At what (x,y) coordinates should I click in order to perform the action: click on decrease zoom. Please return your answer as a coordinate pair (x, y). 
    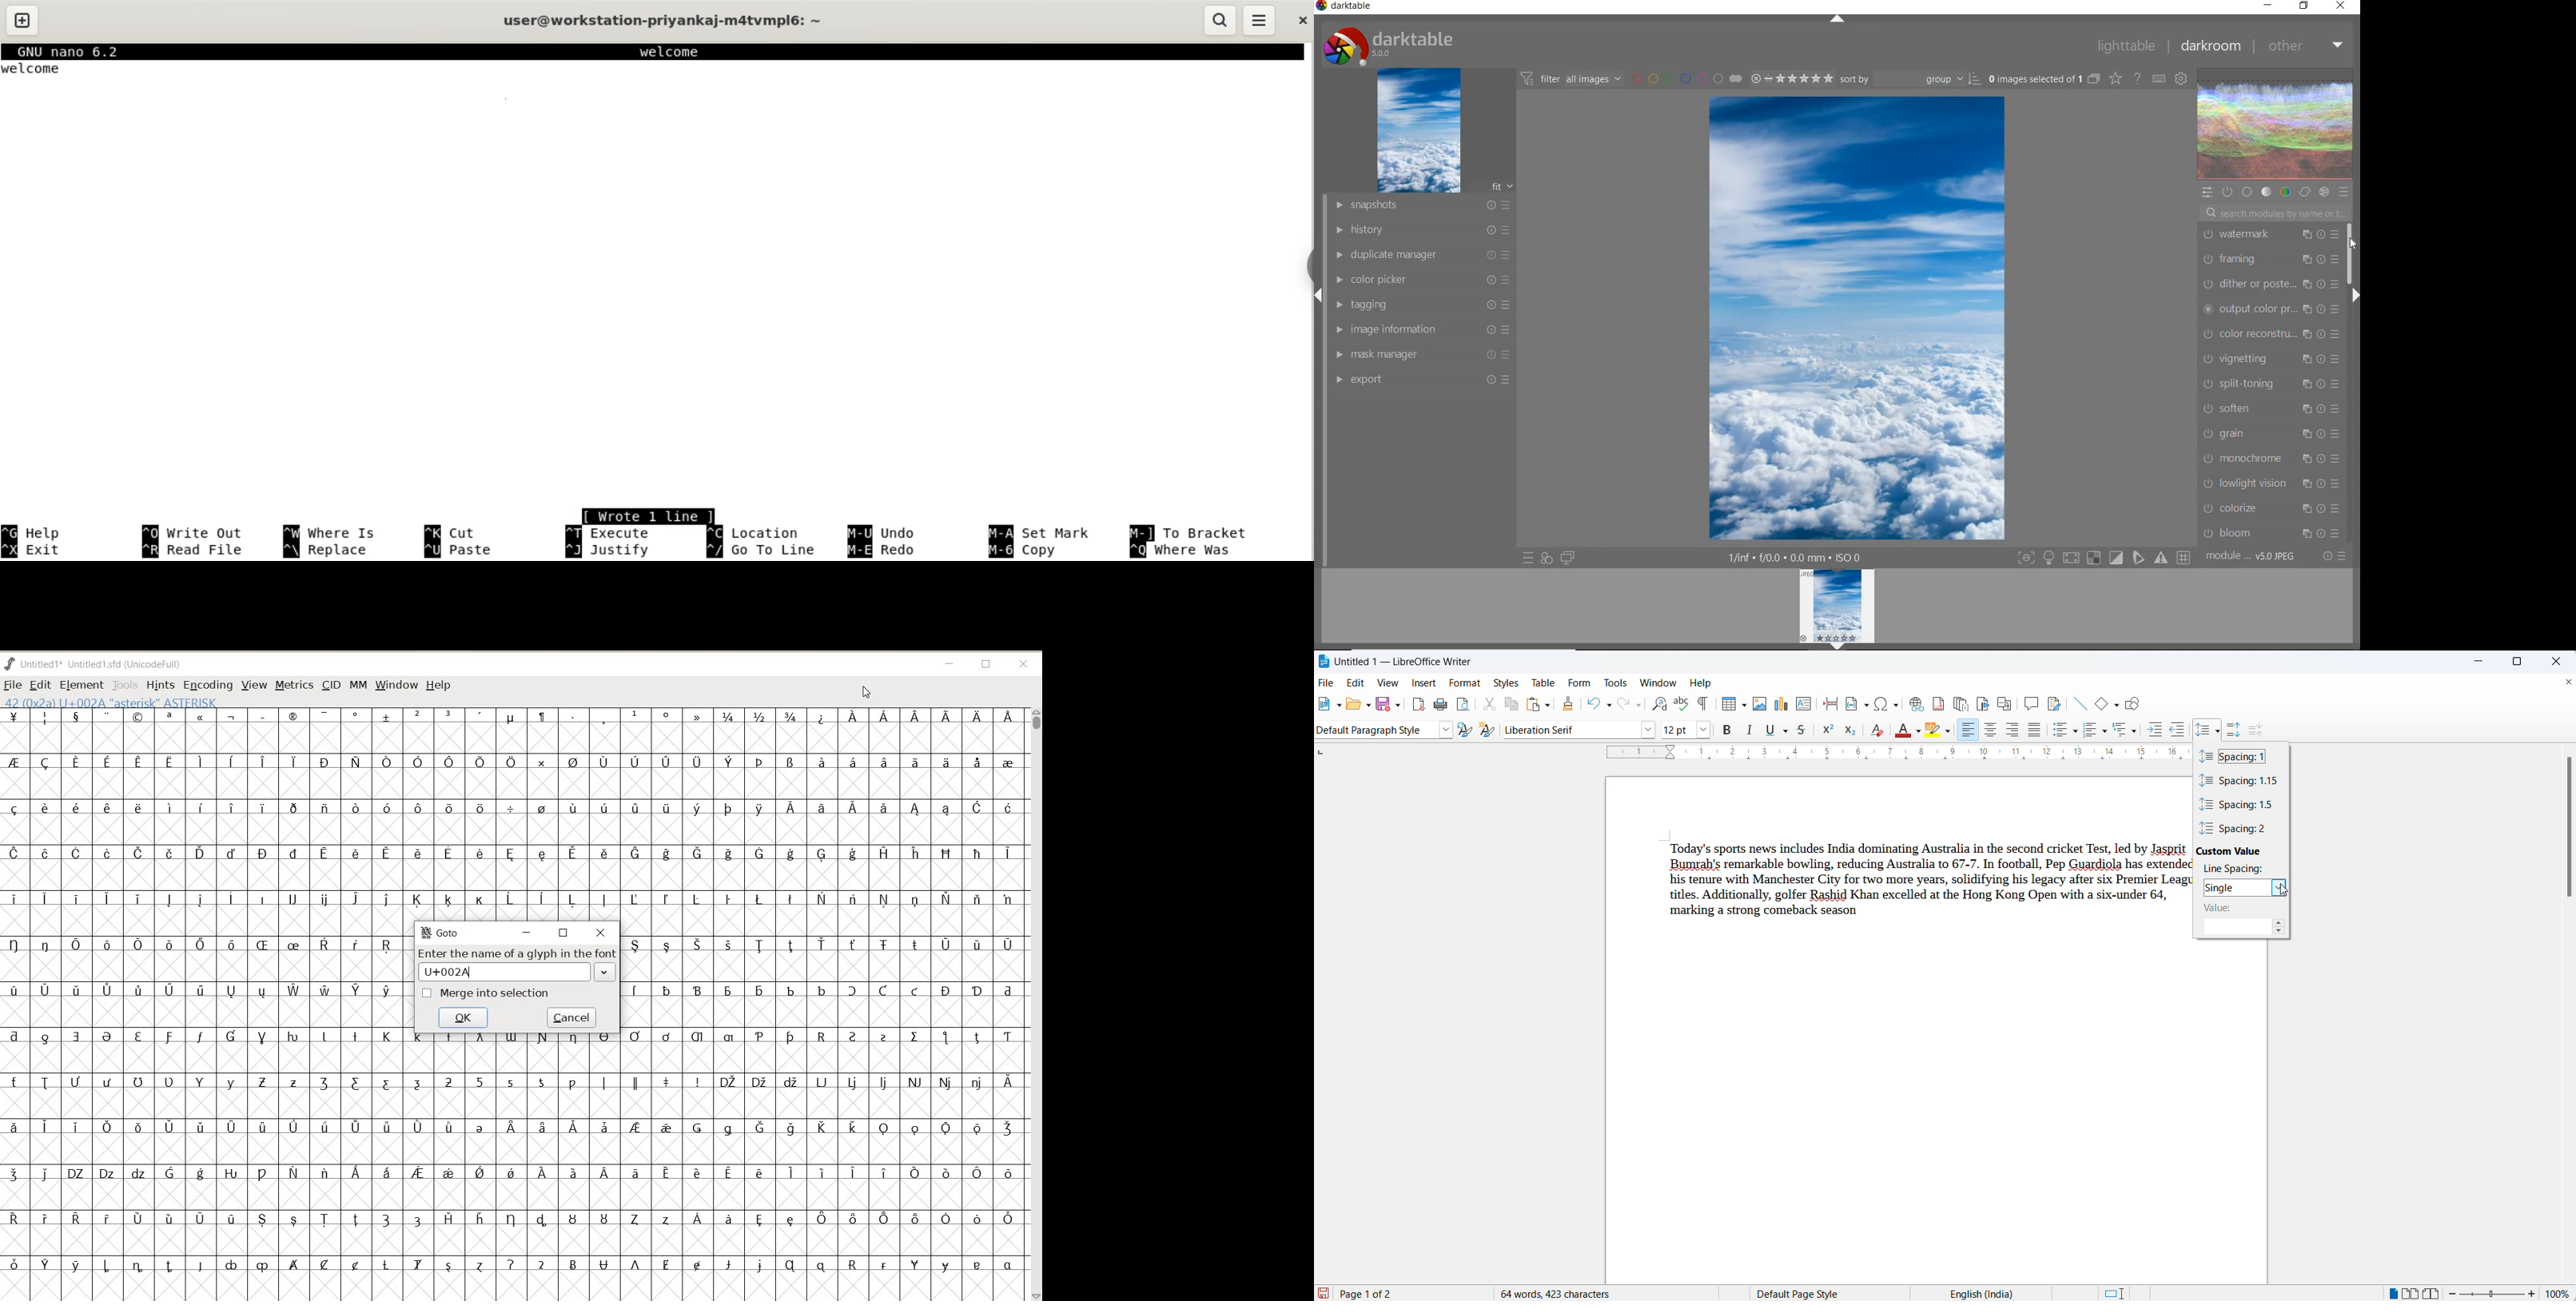
    Looking at the image, I should click on (2455, 1293).